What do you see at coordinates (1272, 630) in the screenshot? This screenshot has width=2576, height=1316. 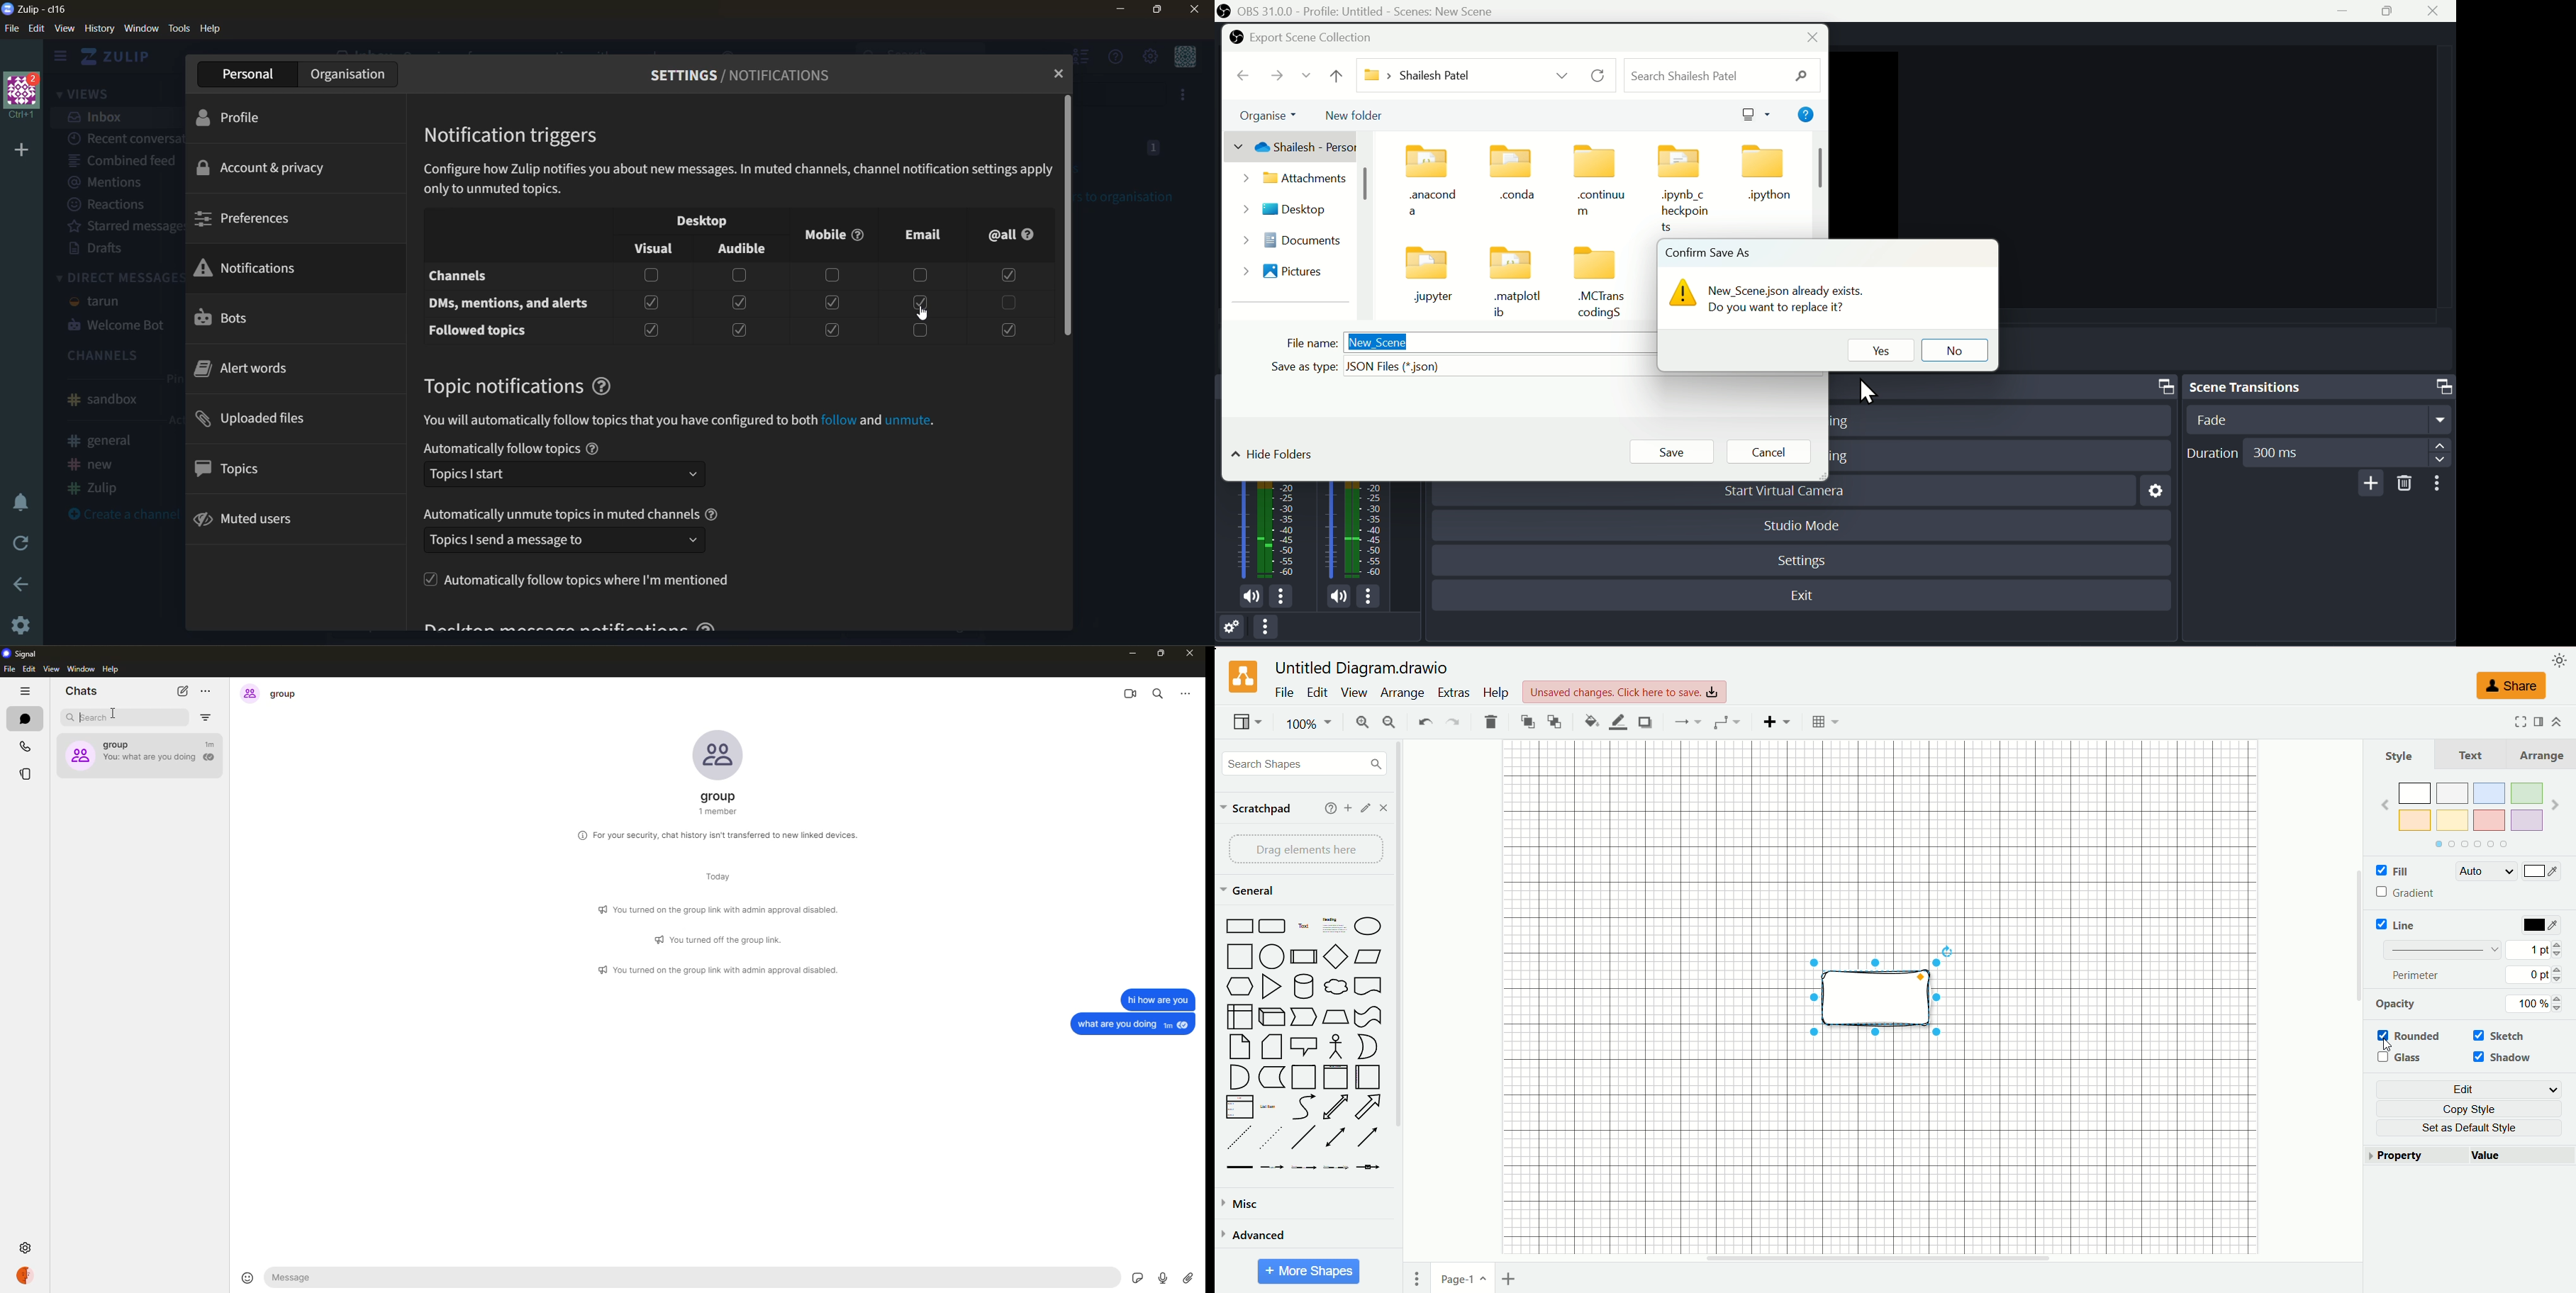 I see `More options` at bounding box center [1272, 630].